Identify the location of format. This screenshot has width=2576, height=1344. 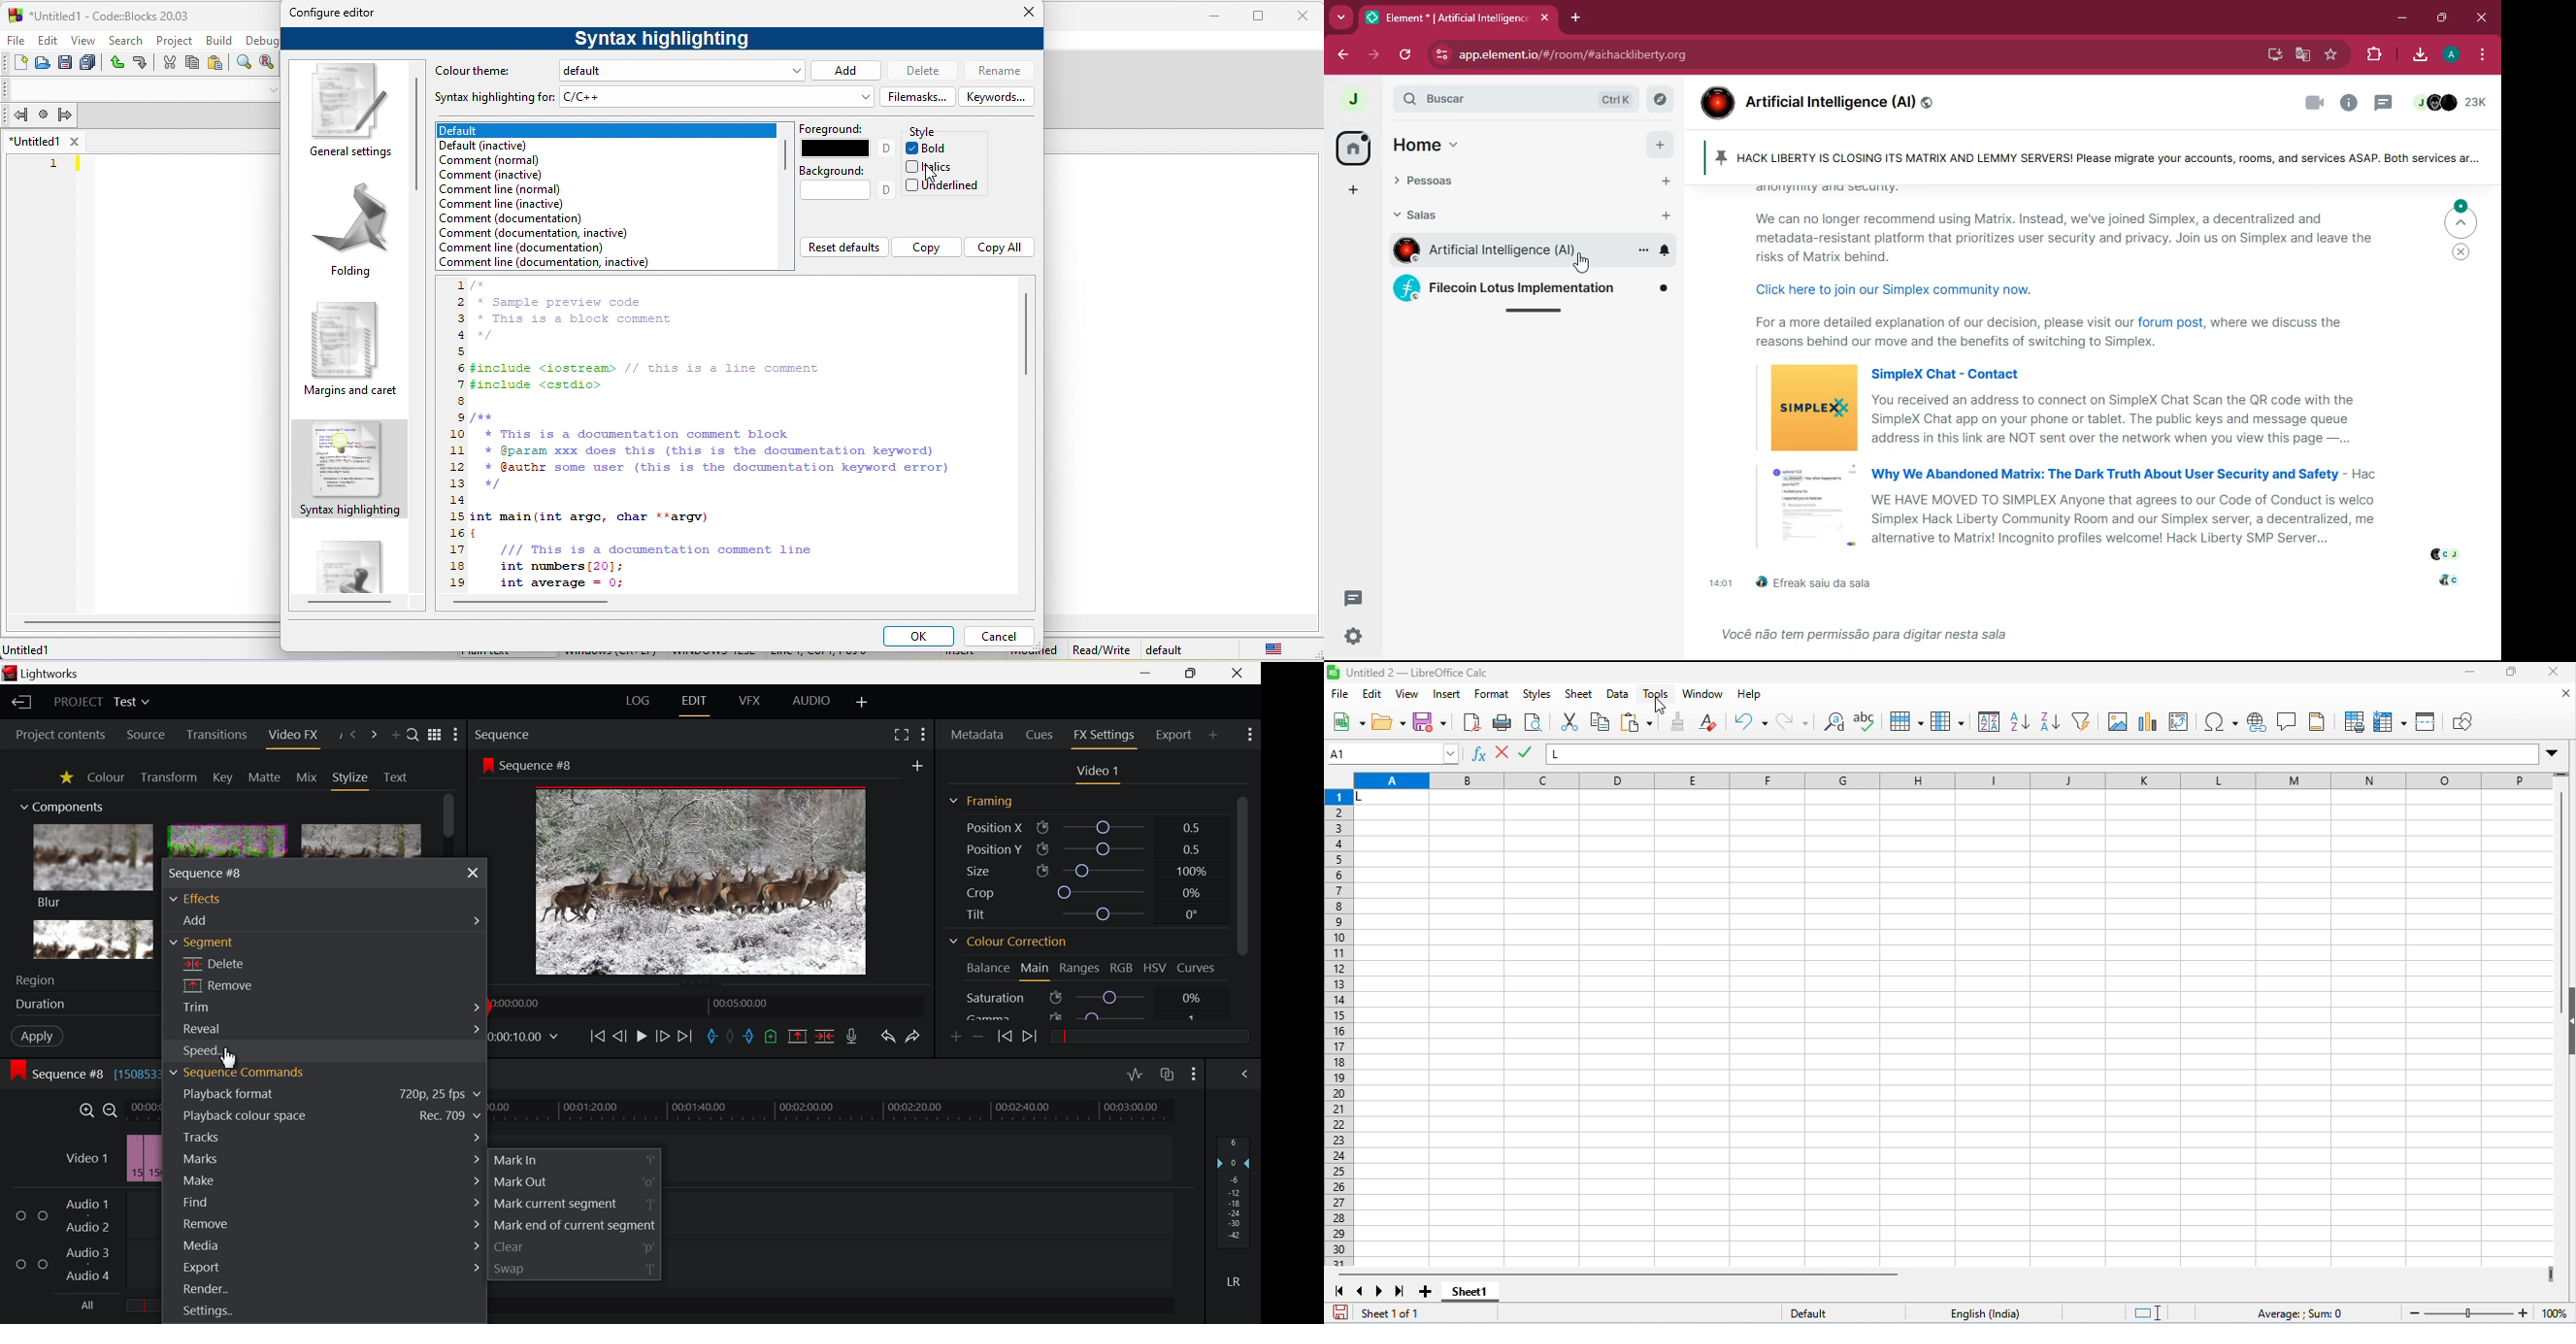
(1494, 696).